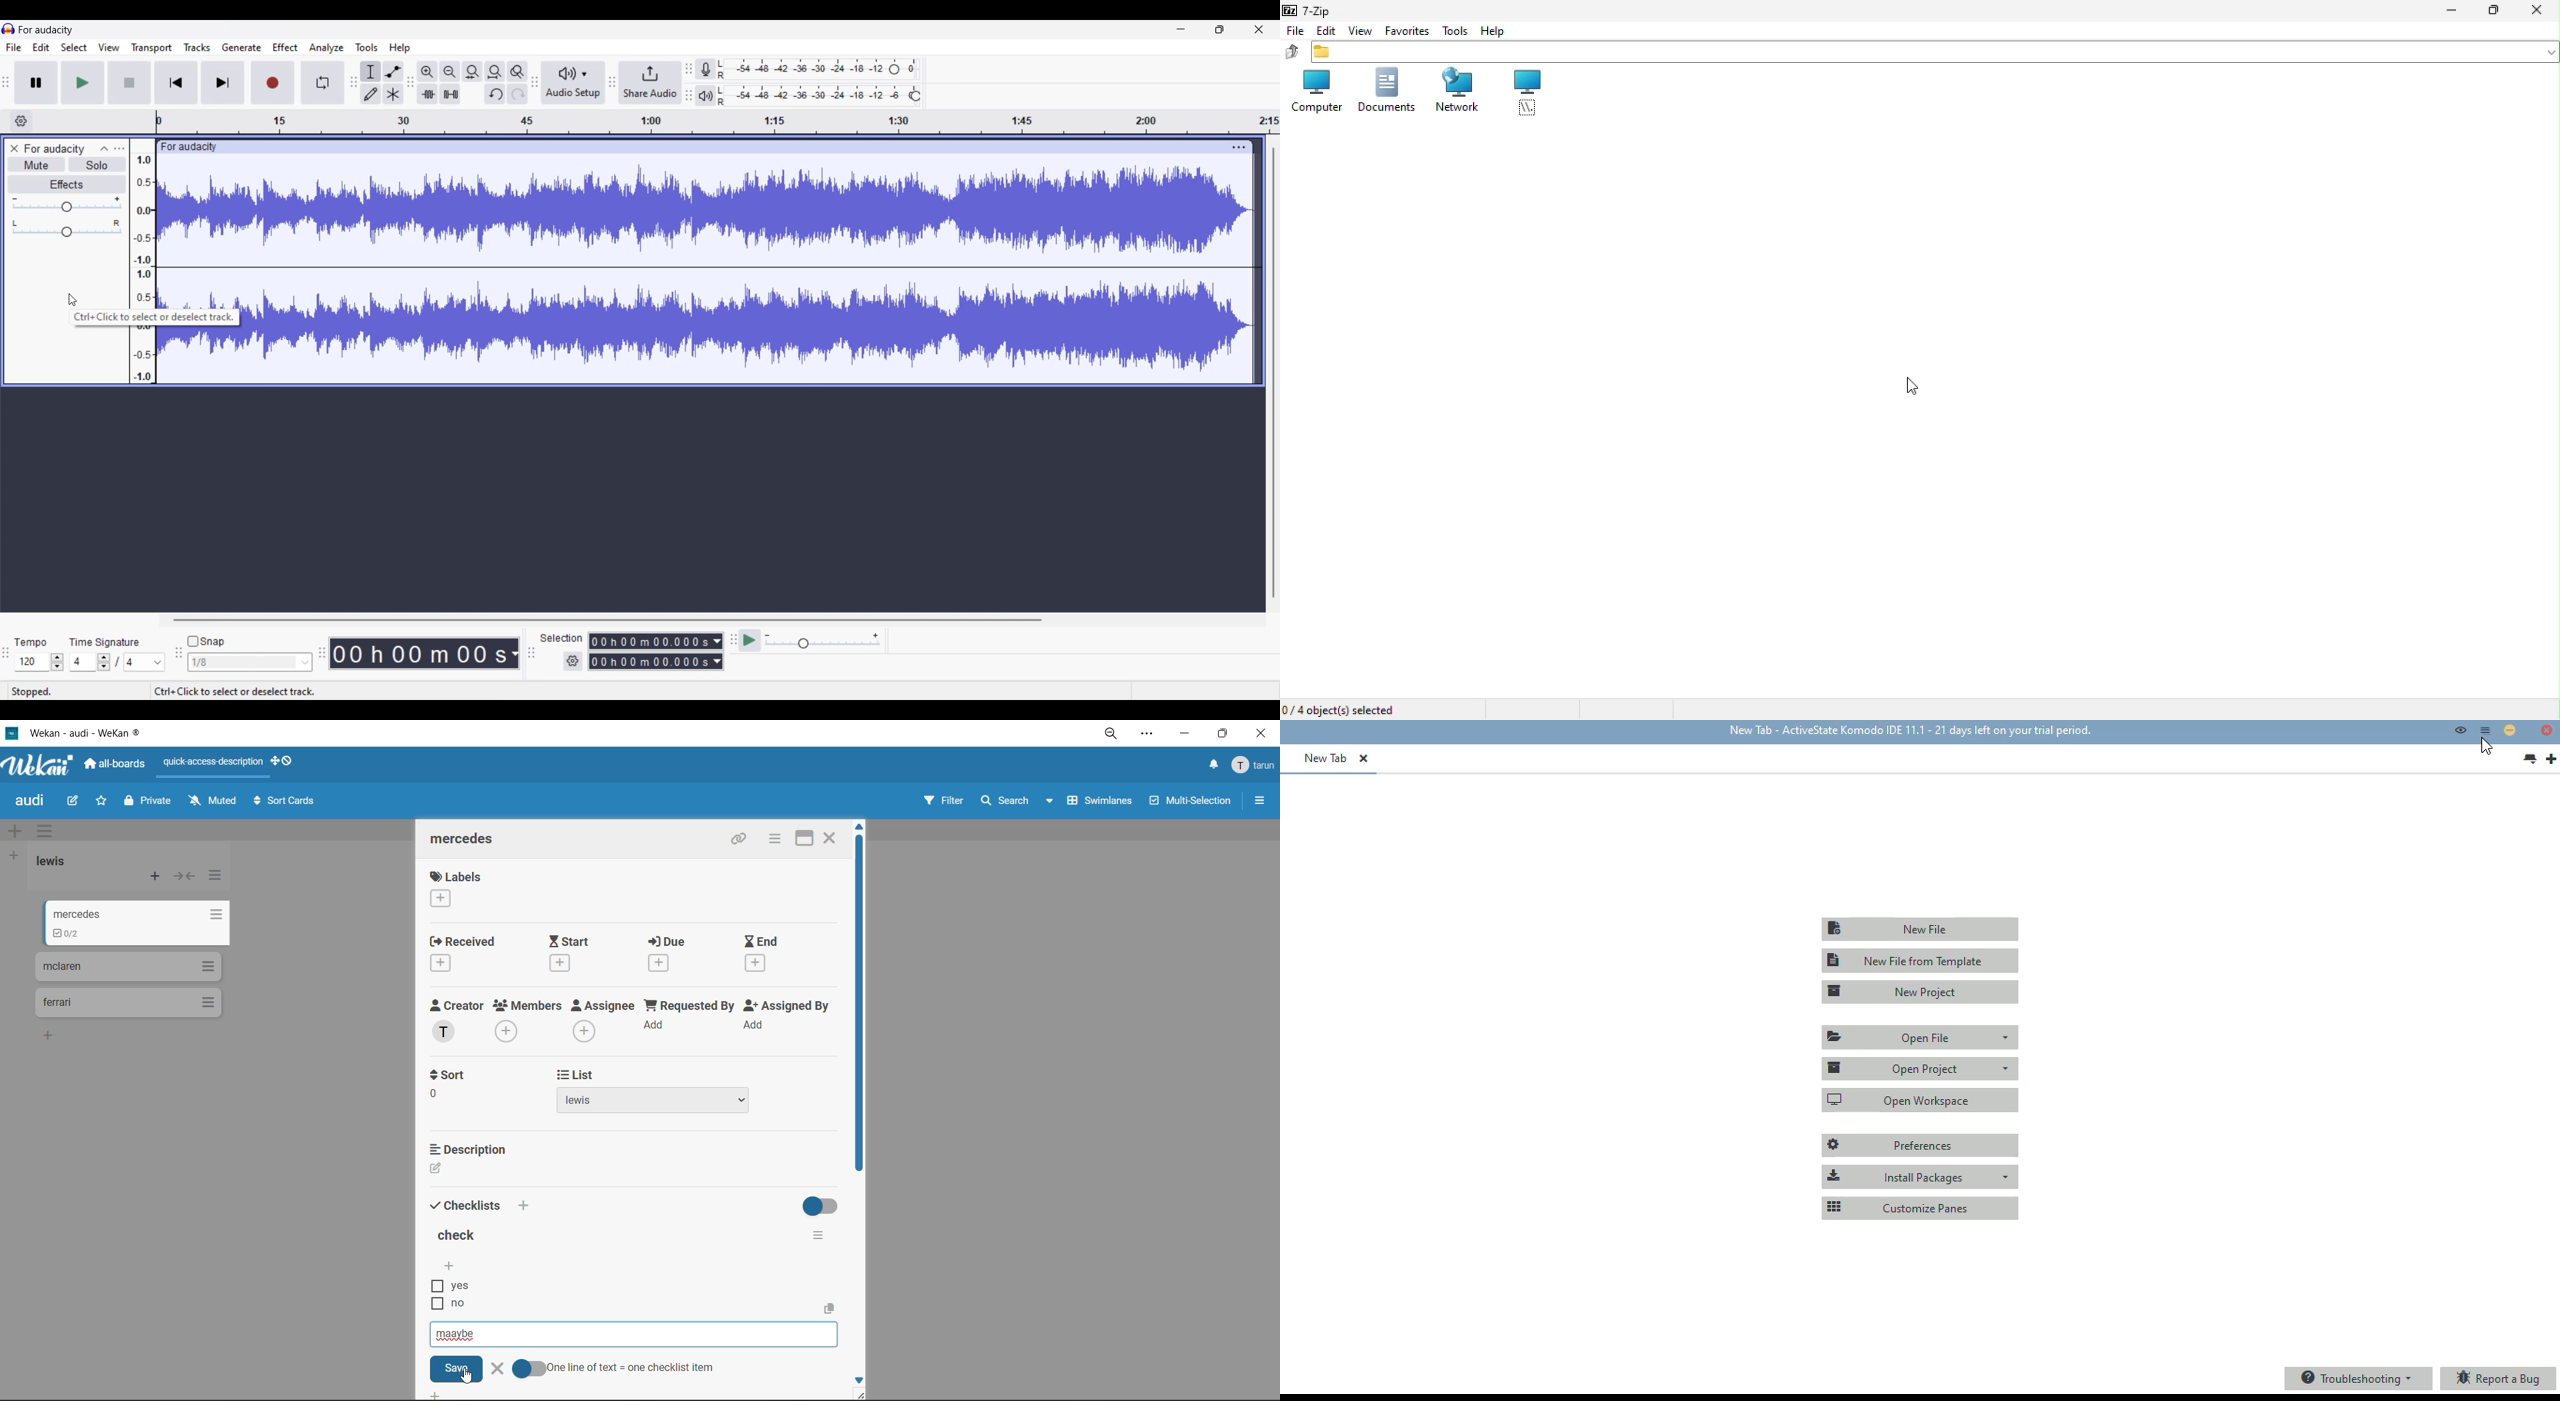 The width and height of the screenshot is (2576, 1428). Describe the element at coordinates (197, 691) in the screenshot. I see `Status bar information` at that location.